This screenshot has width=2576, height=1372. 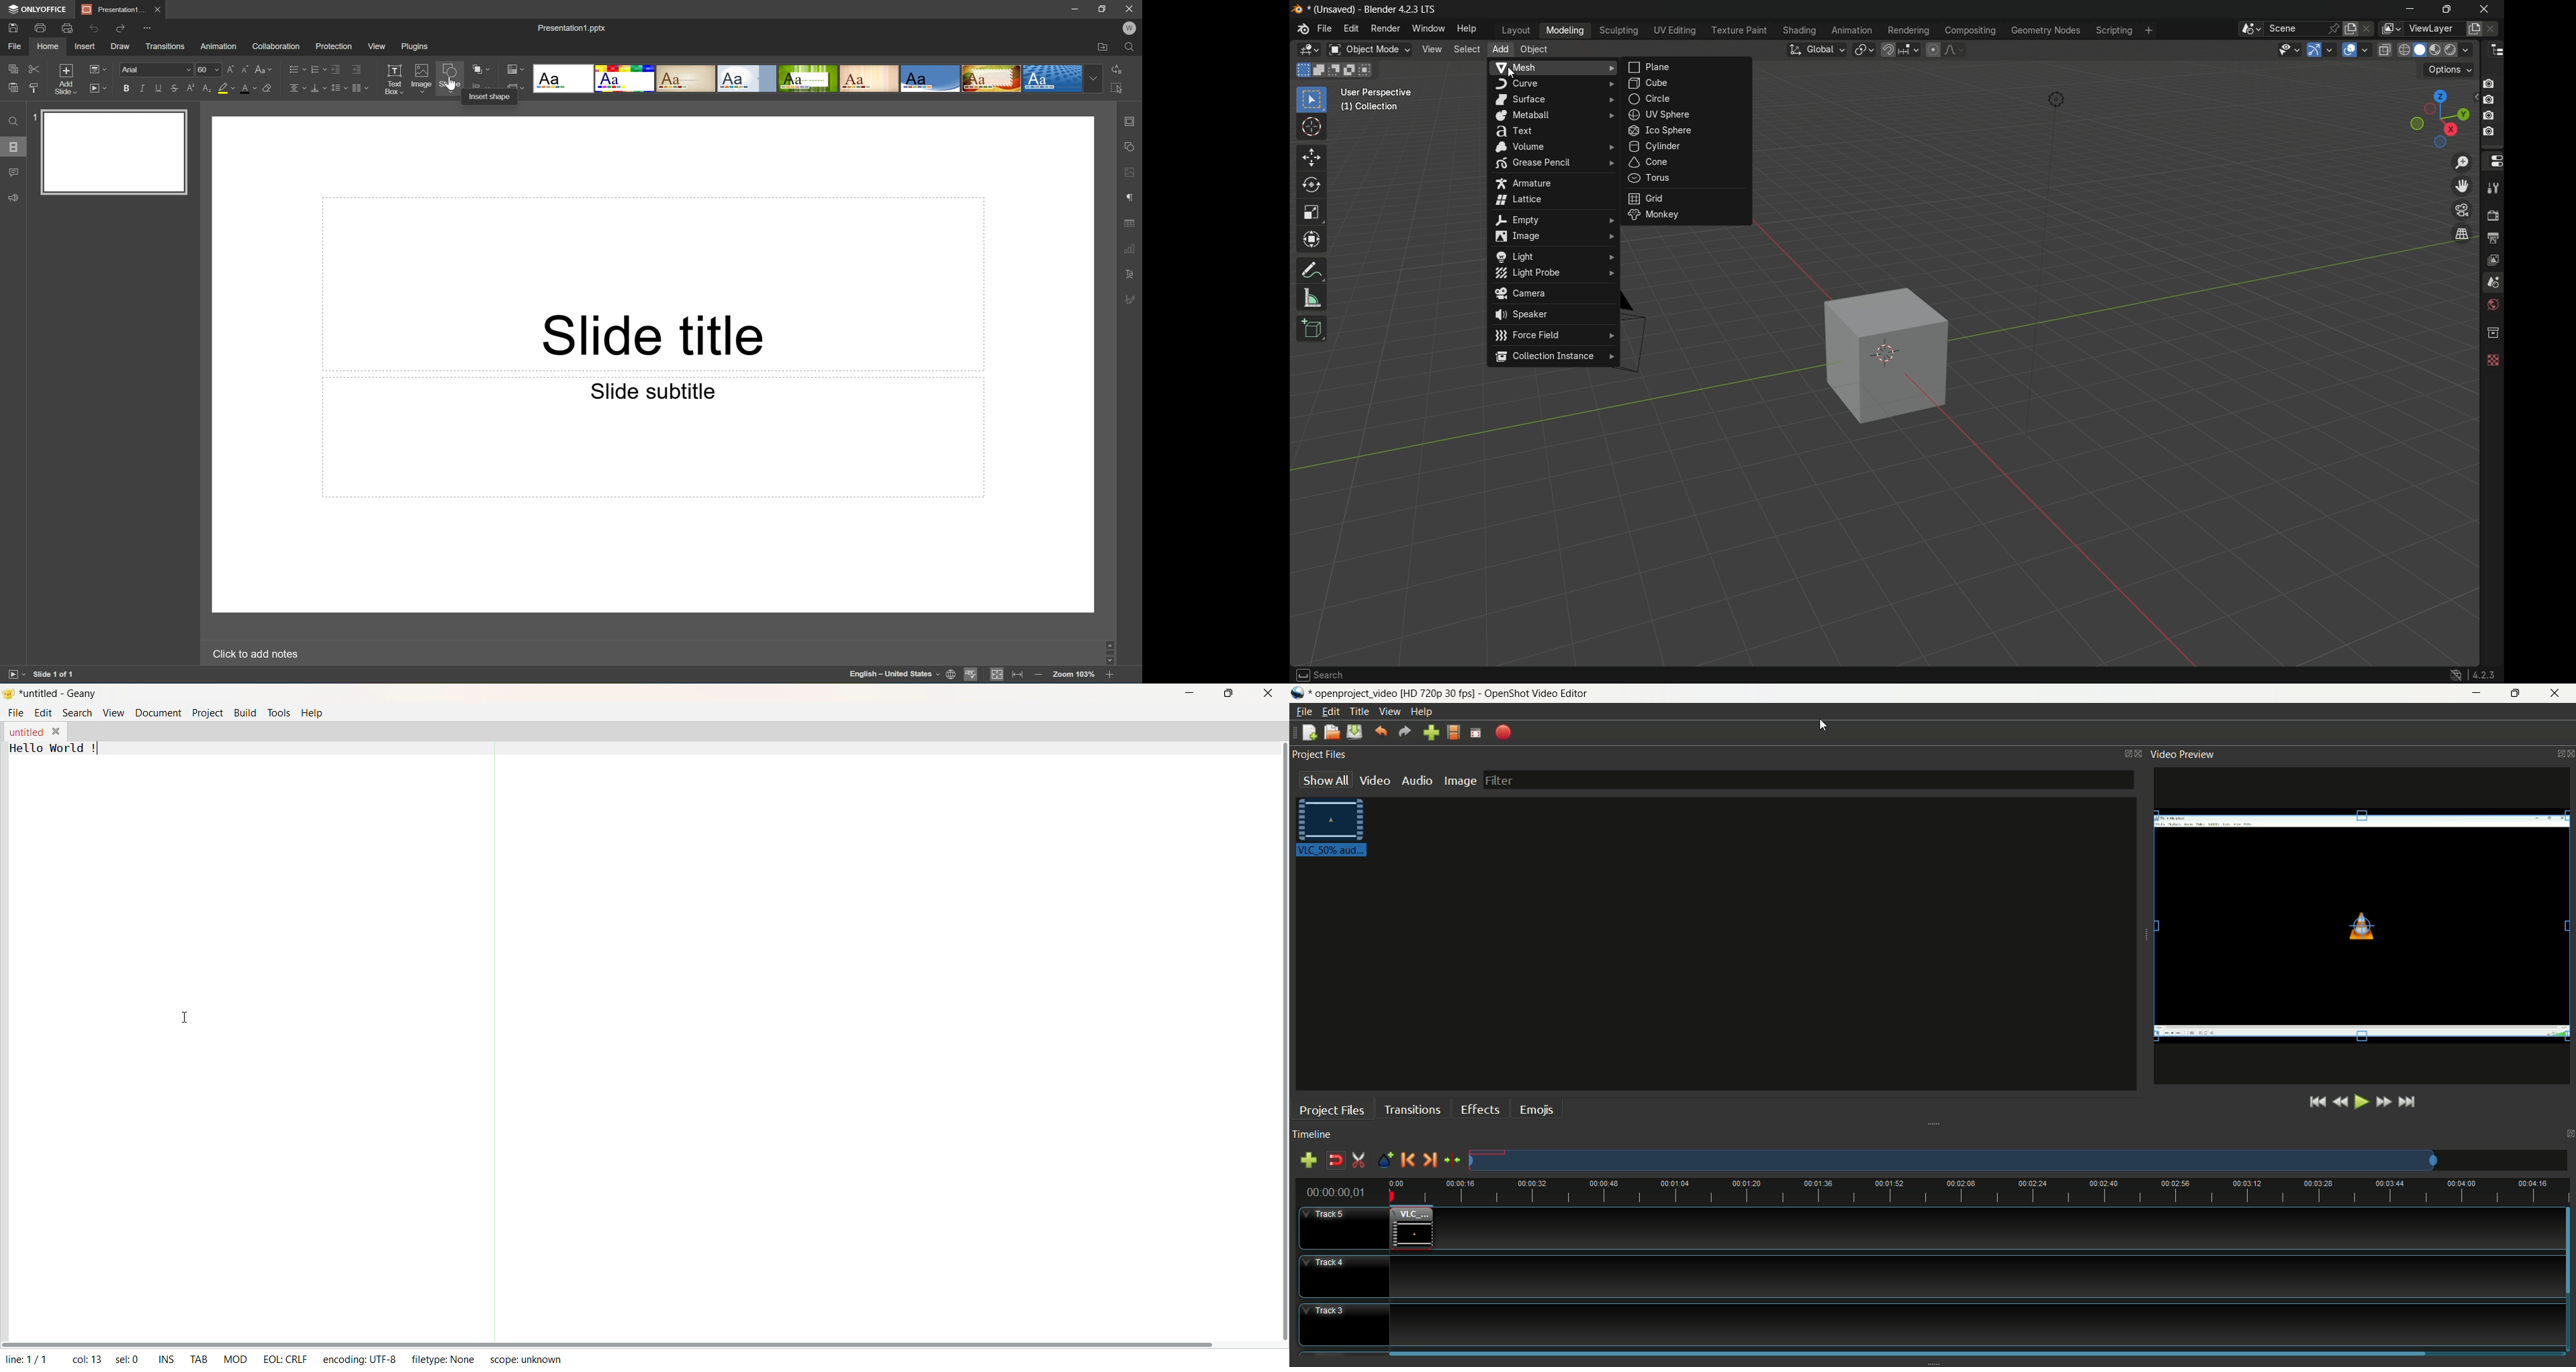 What do you see at coordinates (2392, 30) in the screenshot?
I see `browse views` at bounding box center [2392, 30].